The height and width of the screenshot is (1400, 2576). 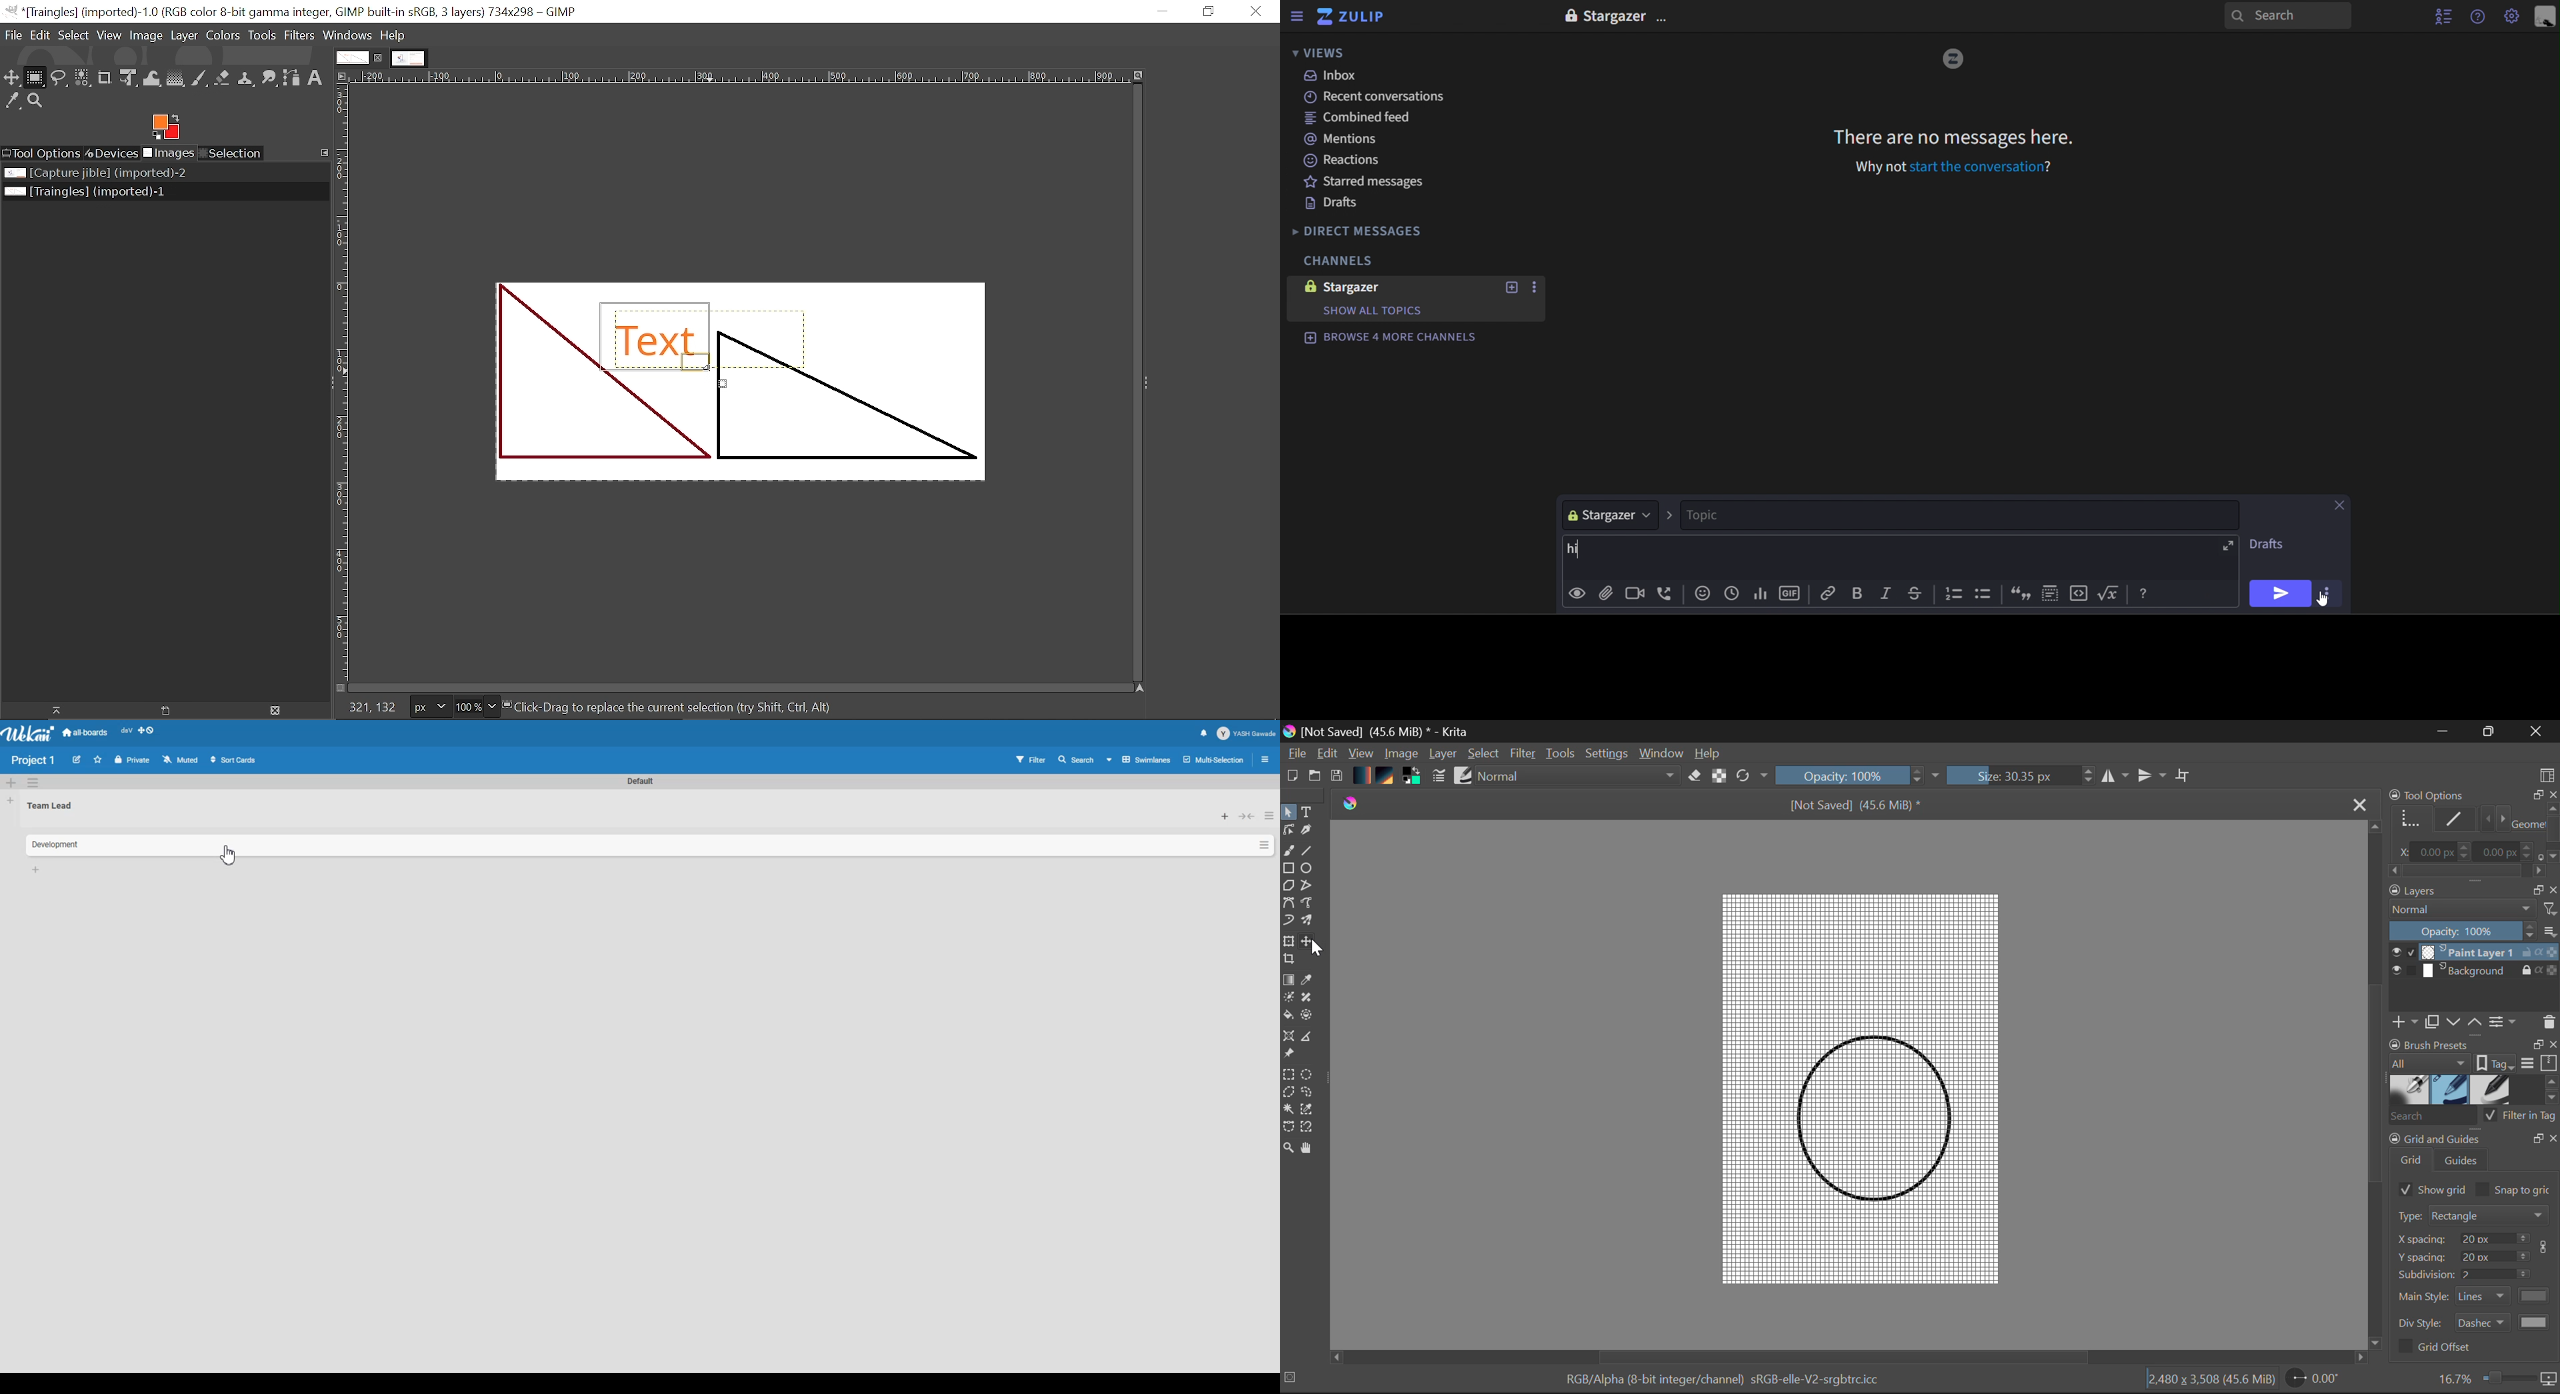 What do you see at coordinates (1289, 1055) in the screenshot?
I see `Reference Images` at bounding box center [1289, 1055].